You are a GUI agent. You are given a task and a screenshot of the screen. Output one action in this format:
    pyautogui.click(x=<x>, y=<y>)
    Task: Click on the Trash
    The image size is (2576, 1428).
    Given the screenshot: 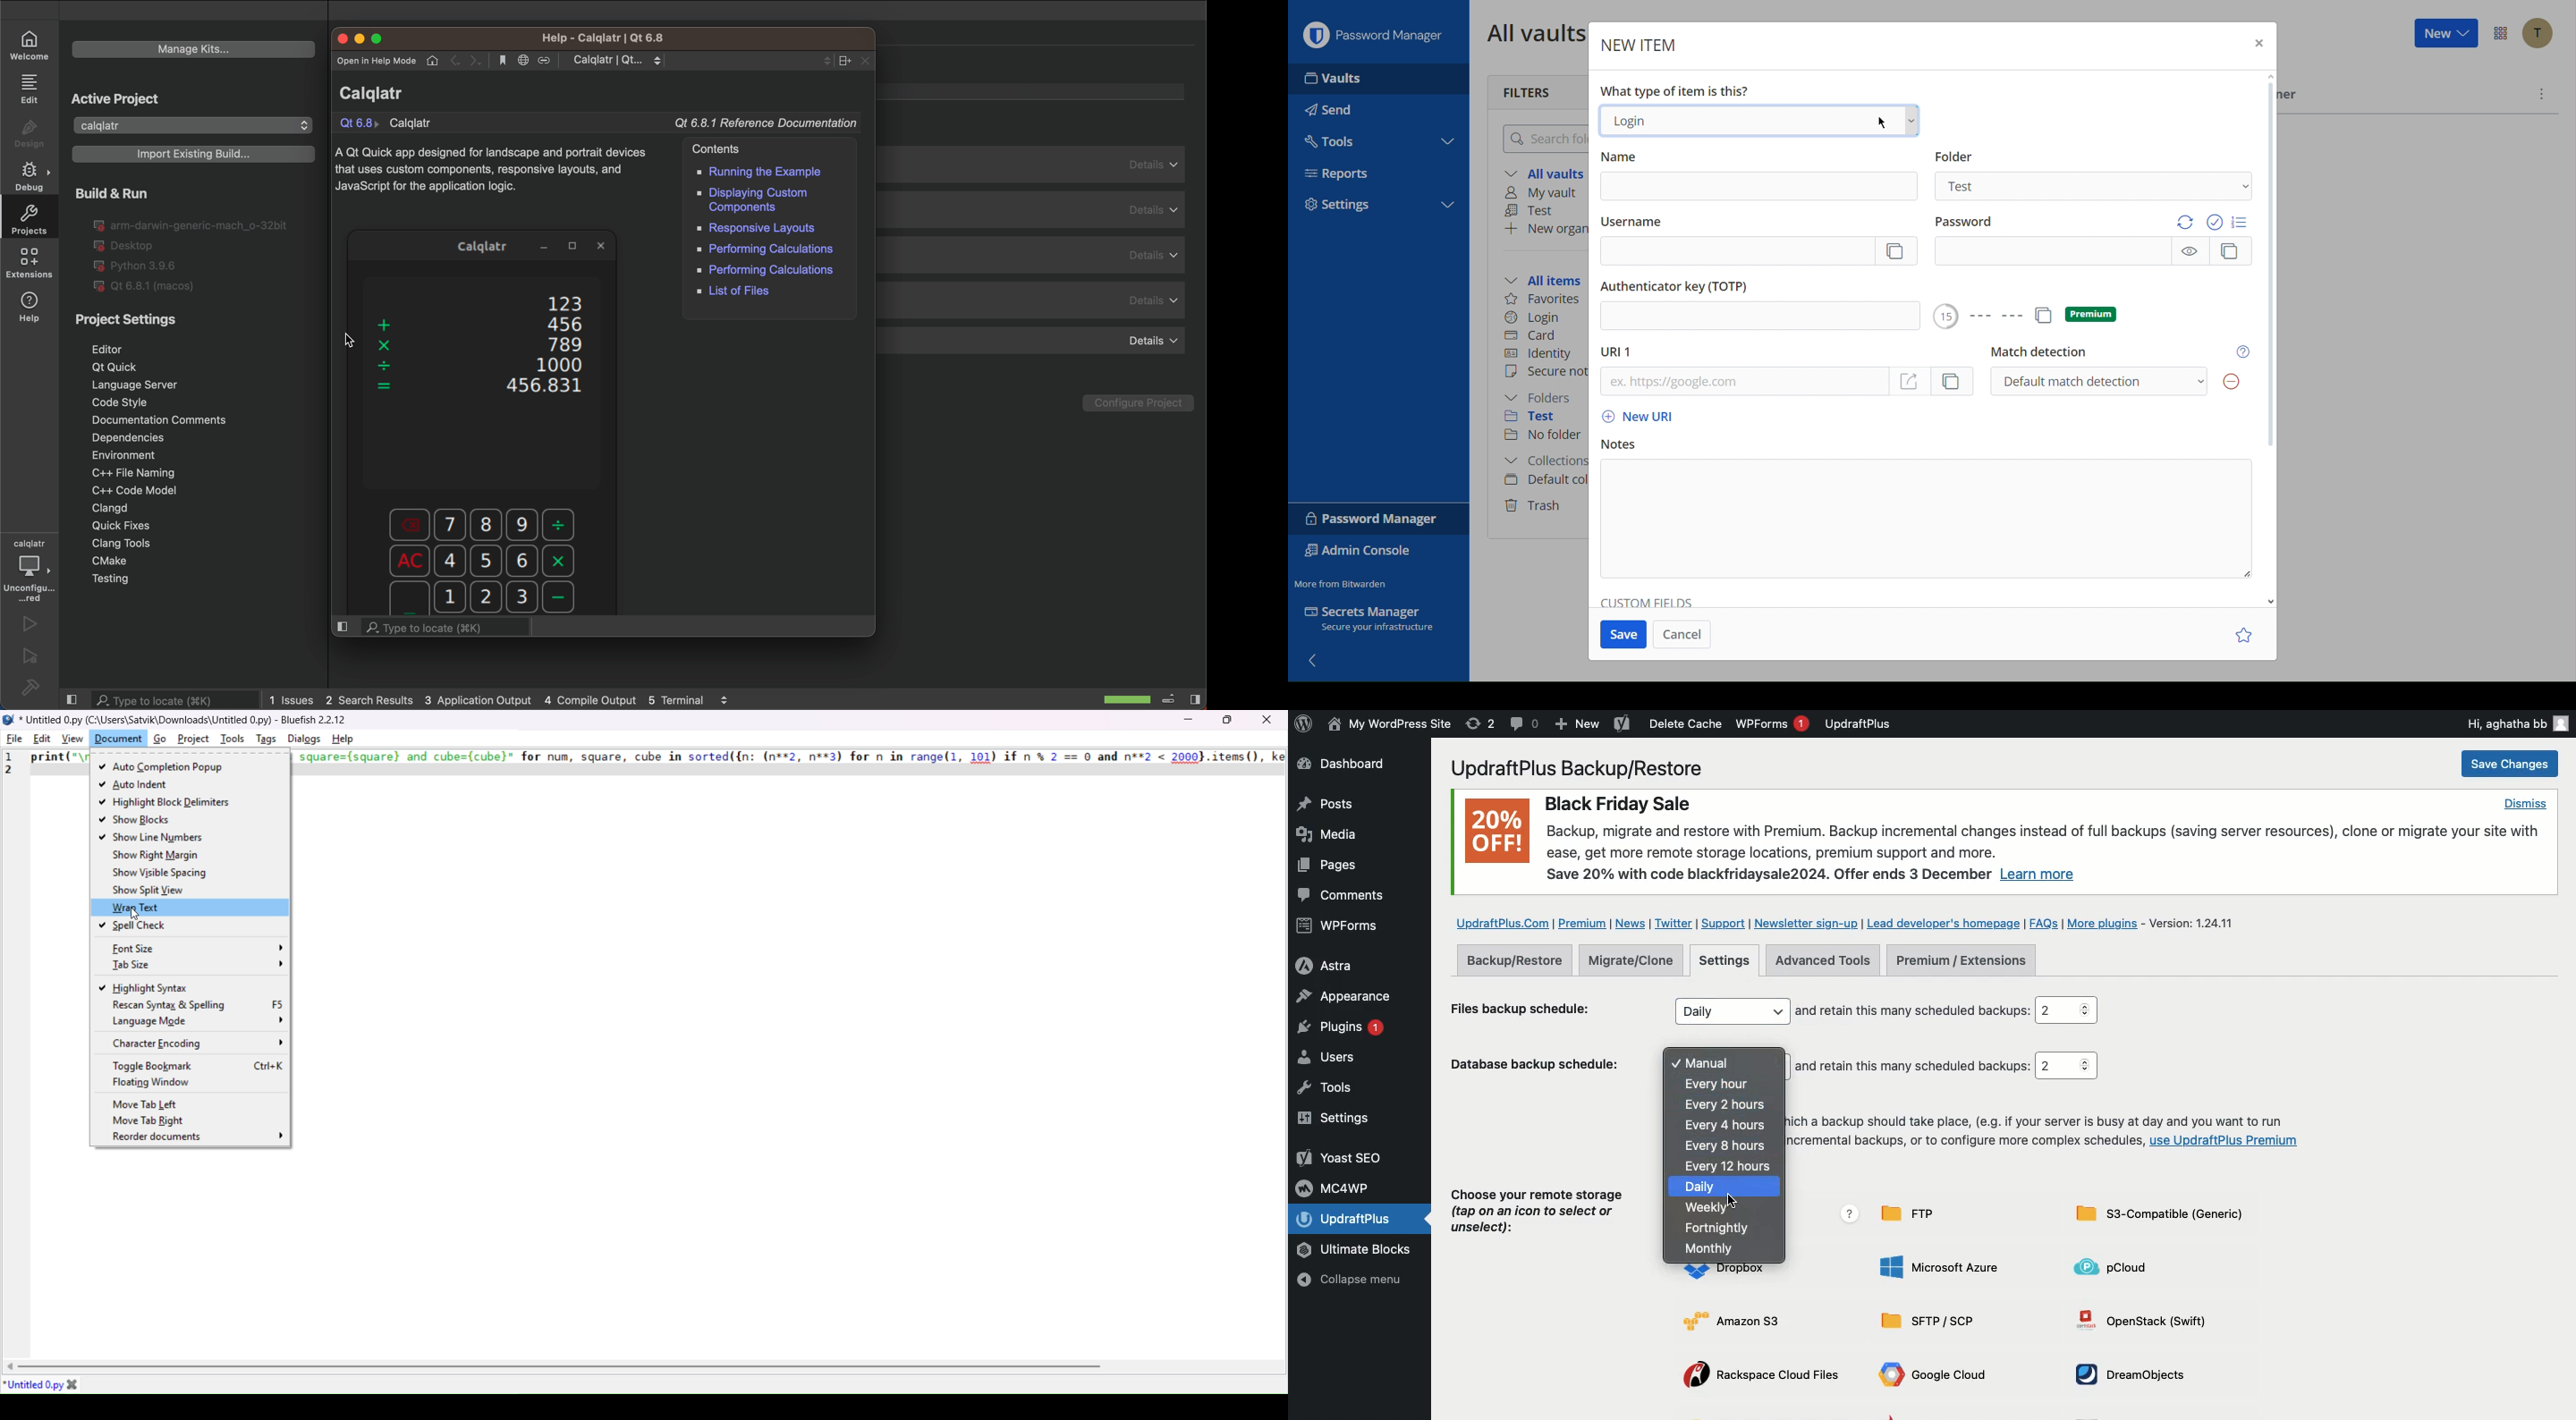 What is the action you would take?
    pyautogui.click(x=1536, y=507)
    